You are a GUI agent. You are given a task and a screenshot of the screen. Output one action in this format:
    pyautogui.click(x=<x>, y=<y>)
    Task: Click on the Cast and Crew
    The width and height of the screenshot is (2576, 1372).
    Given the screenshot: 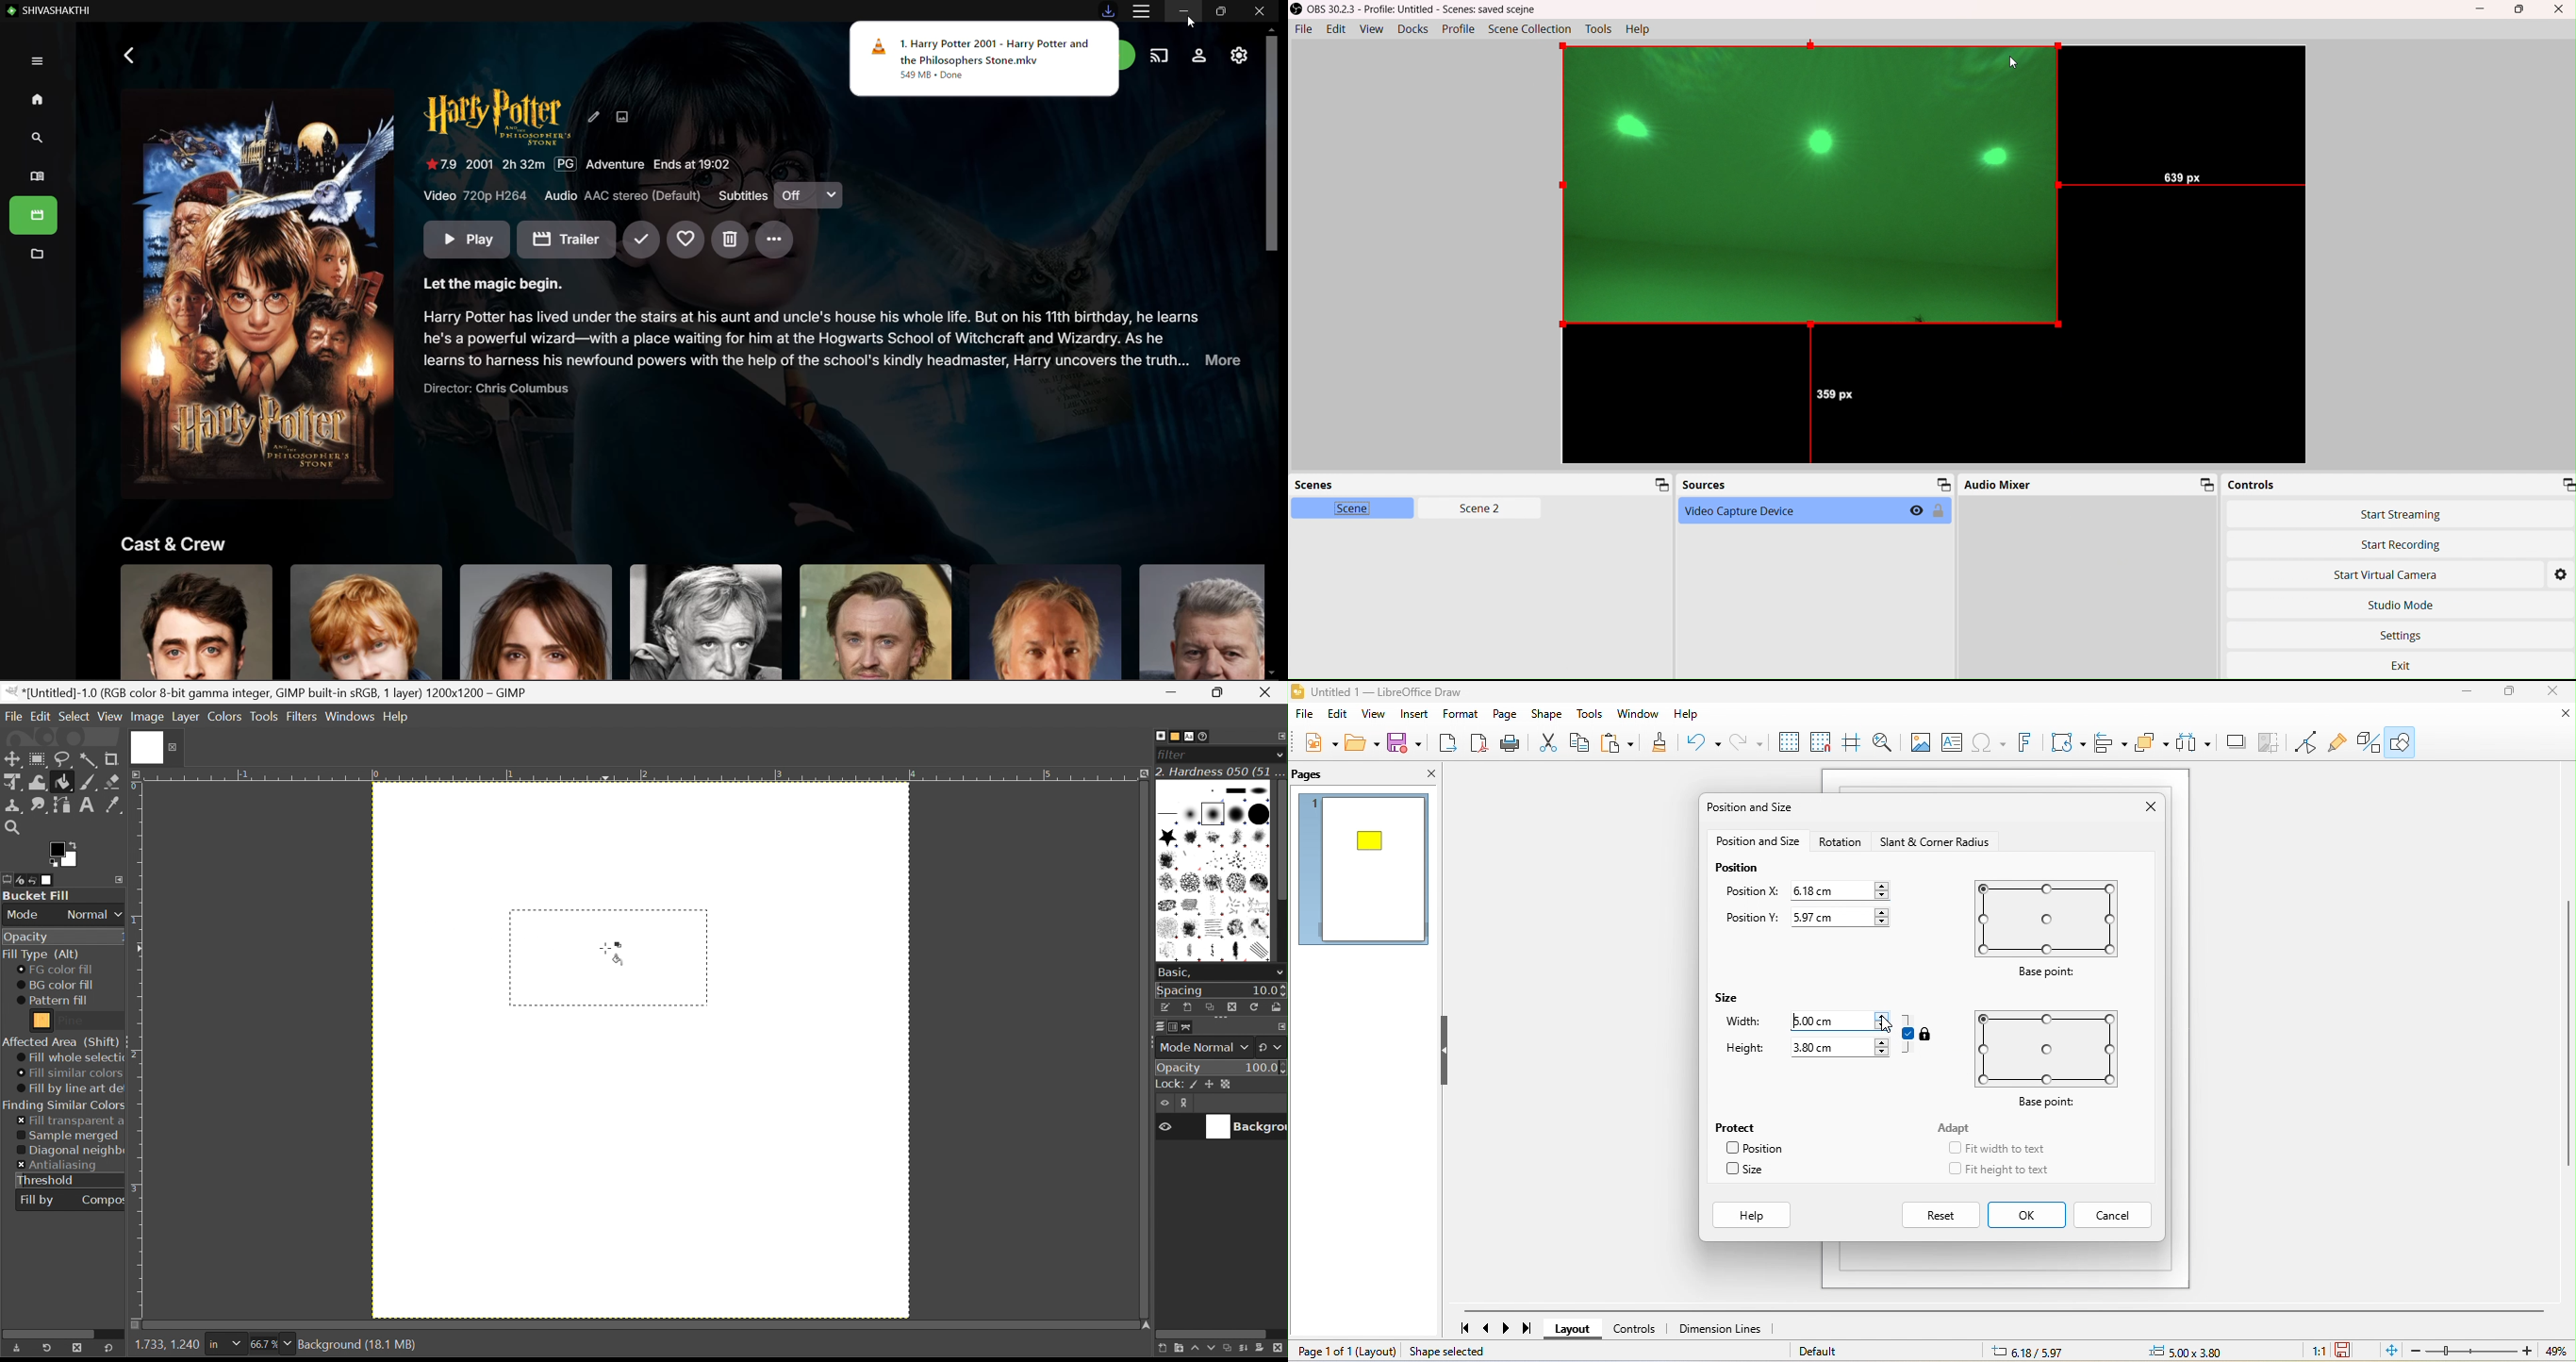 What is the action you would take?
    pyautogui.click(x=175, y=543)
    